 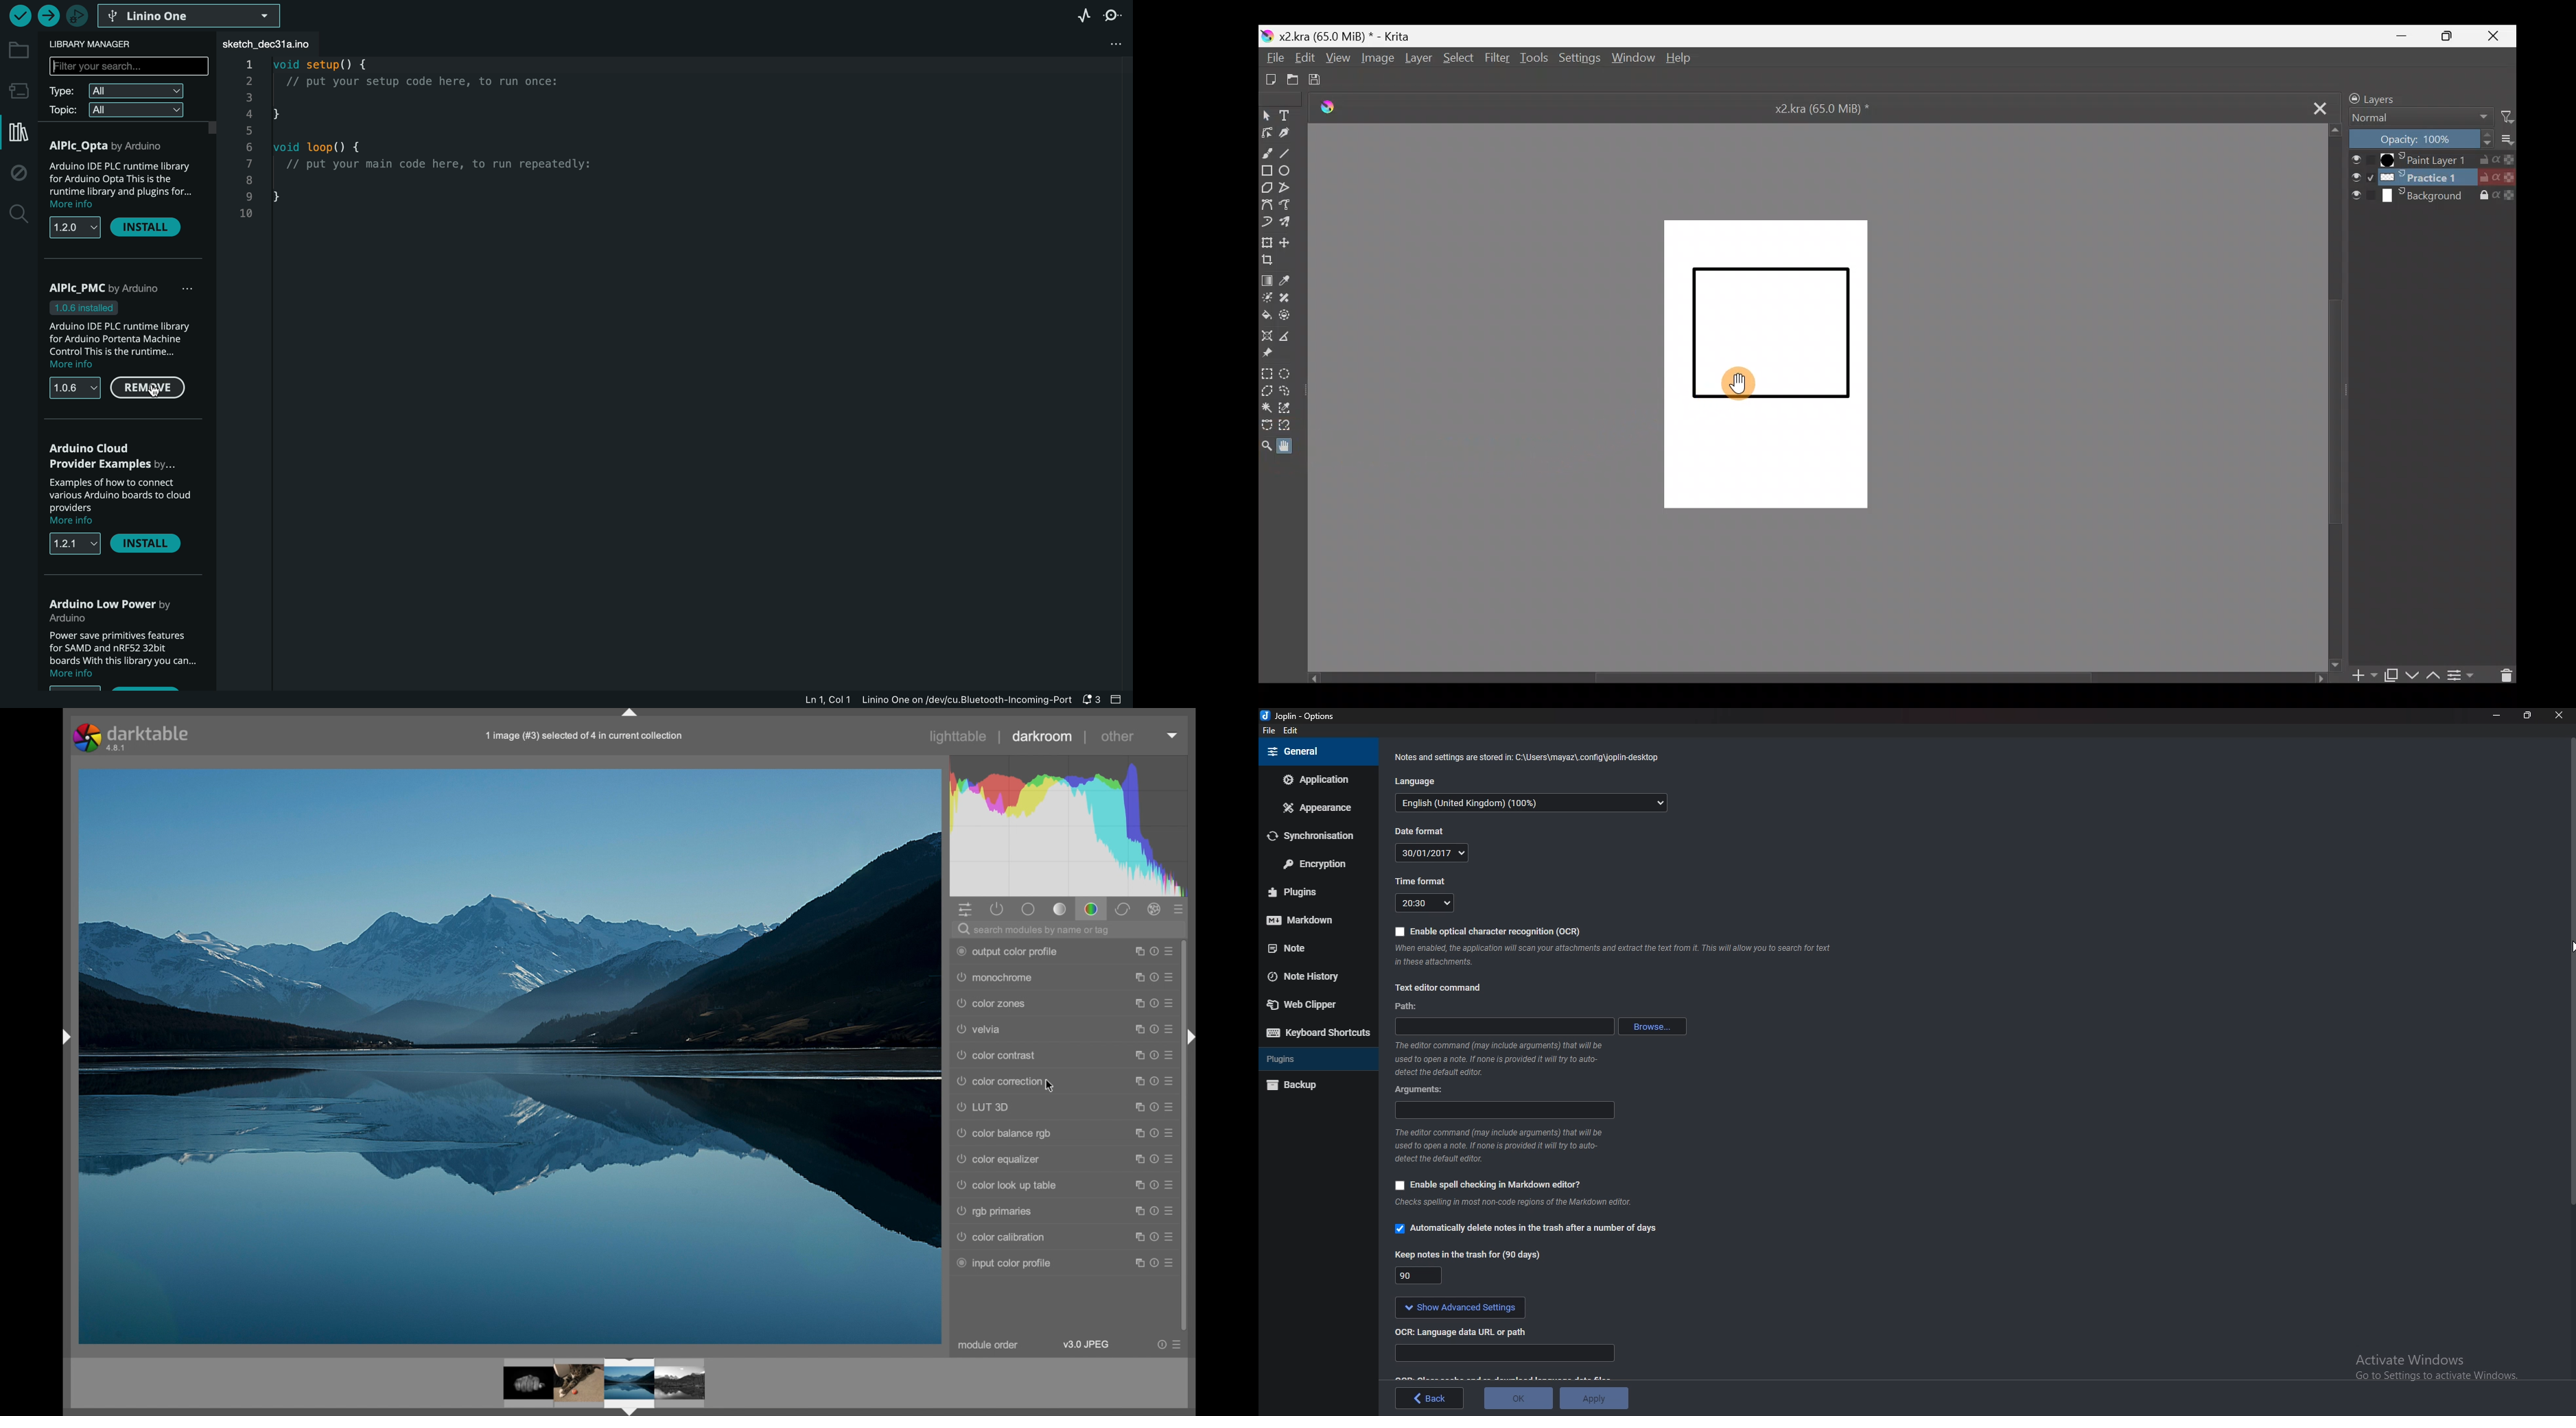 What do you see at coordinates (75, 388) in the screenshot?
I see `versions` at bounding box center [75, 388].